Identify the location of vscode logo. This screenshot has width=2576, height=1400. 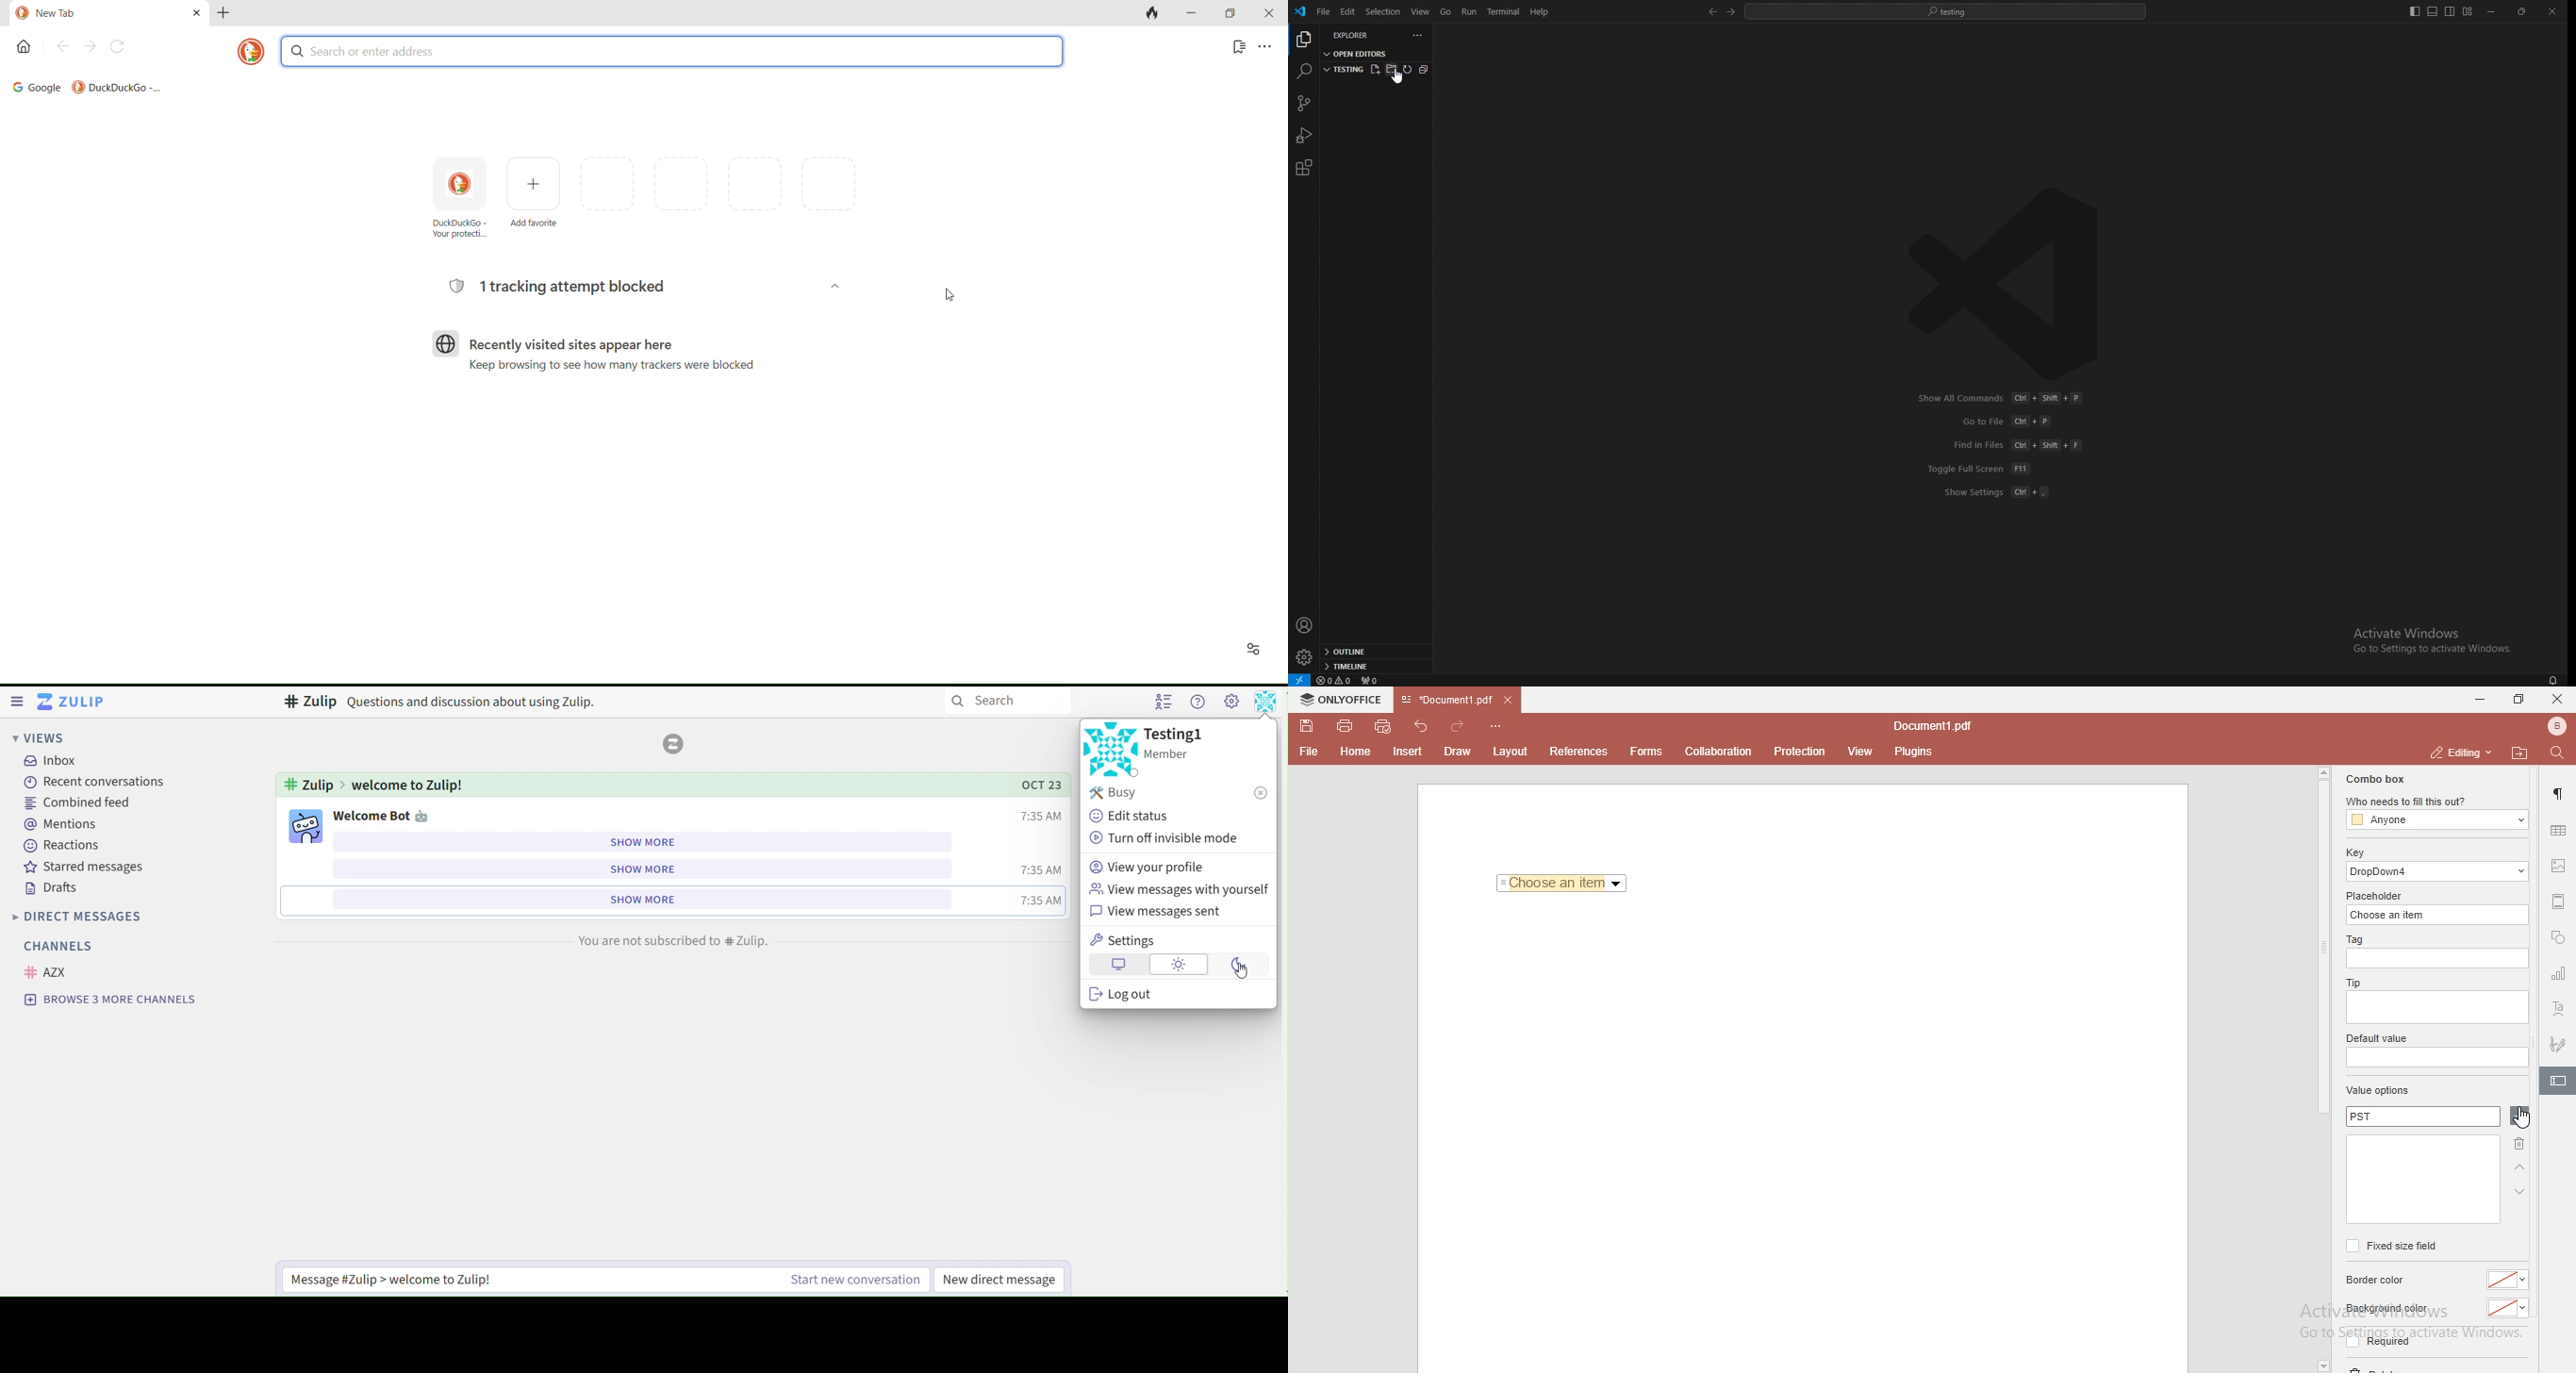
(2012, 283).